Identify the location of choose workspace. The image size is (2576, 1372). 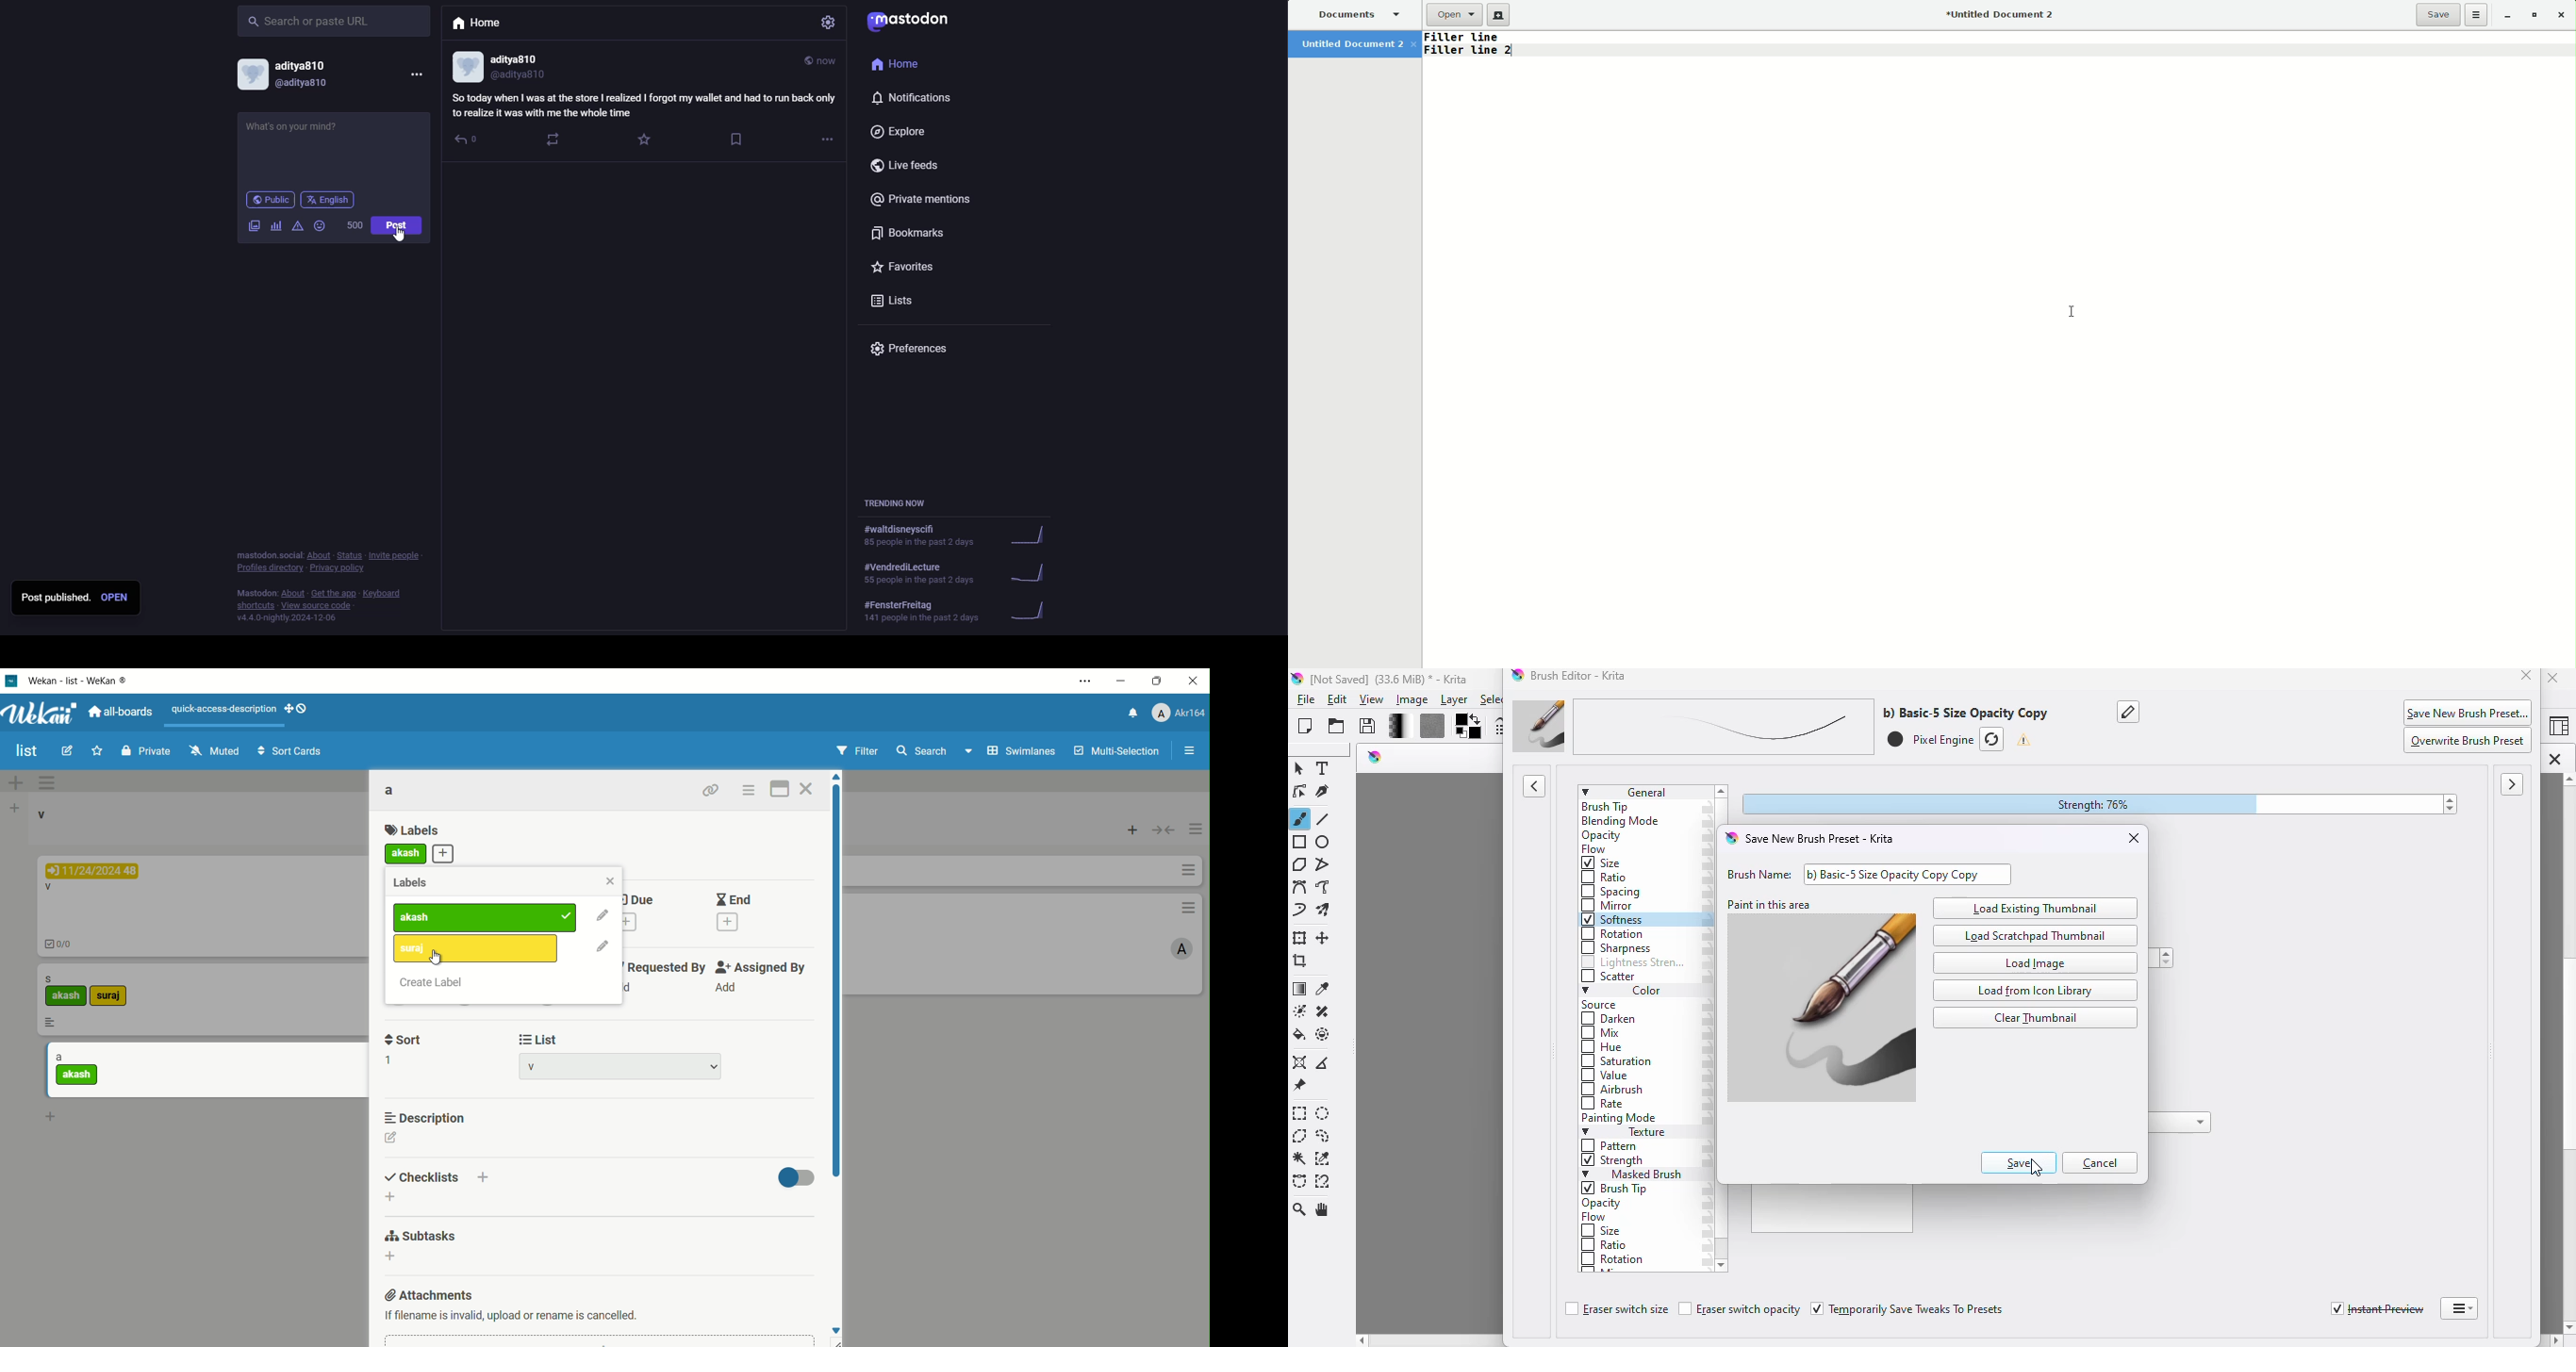
(2558, 728).